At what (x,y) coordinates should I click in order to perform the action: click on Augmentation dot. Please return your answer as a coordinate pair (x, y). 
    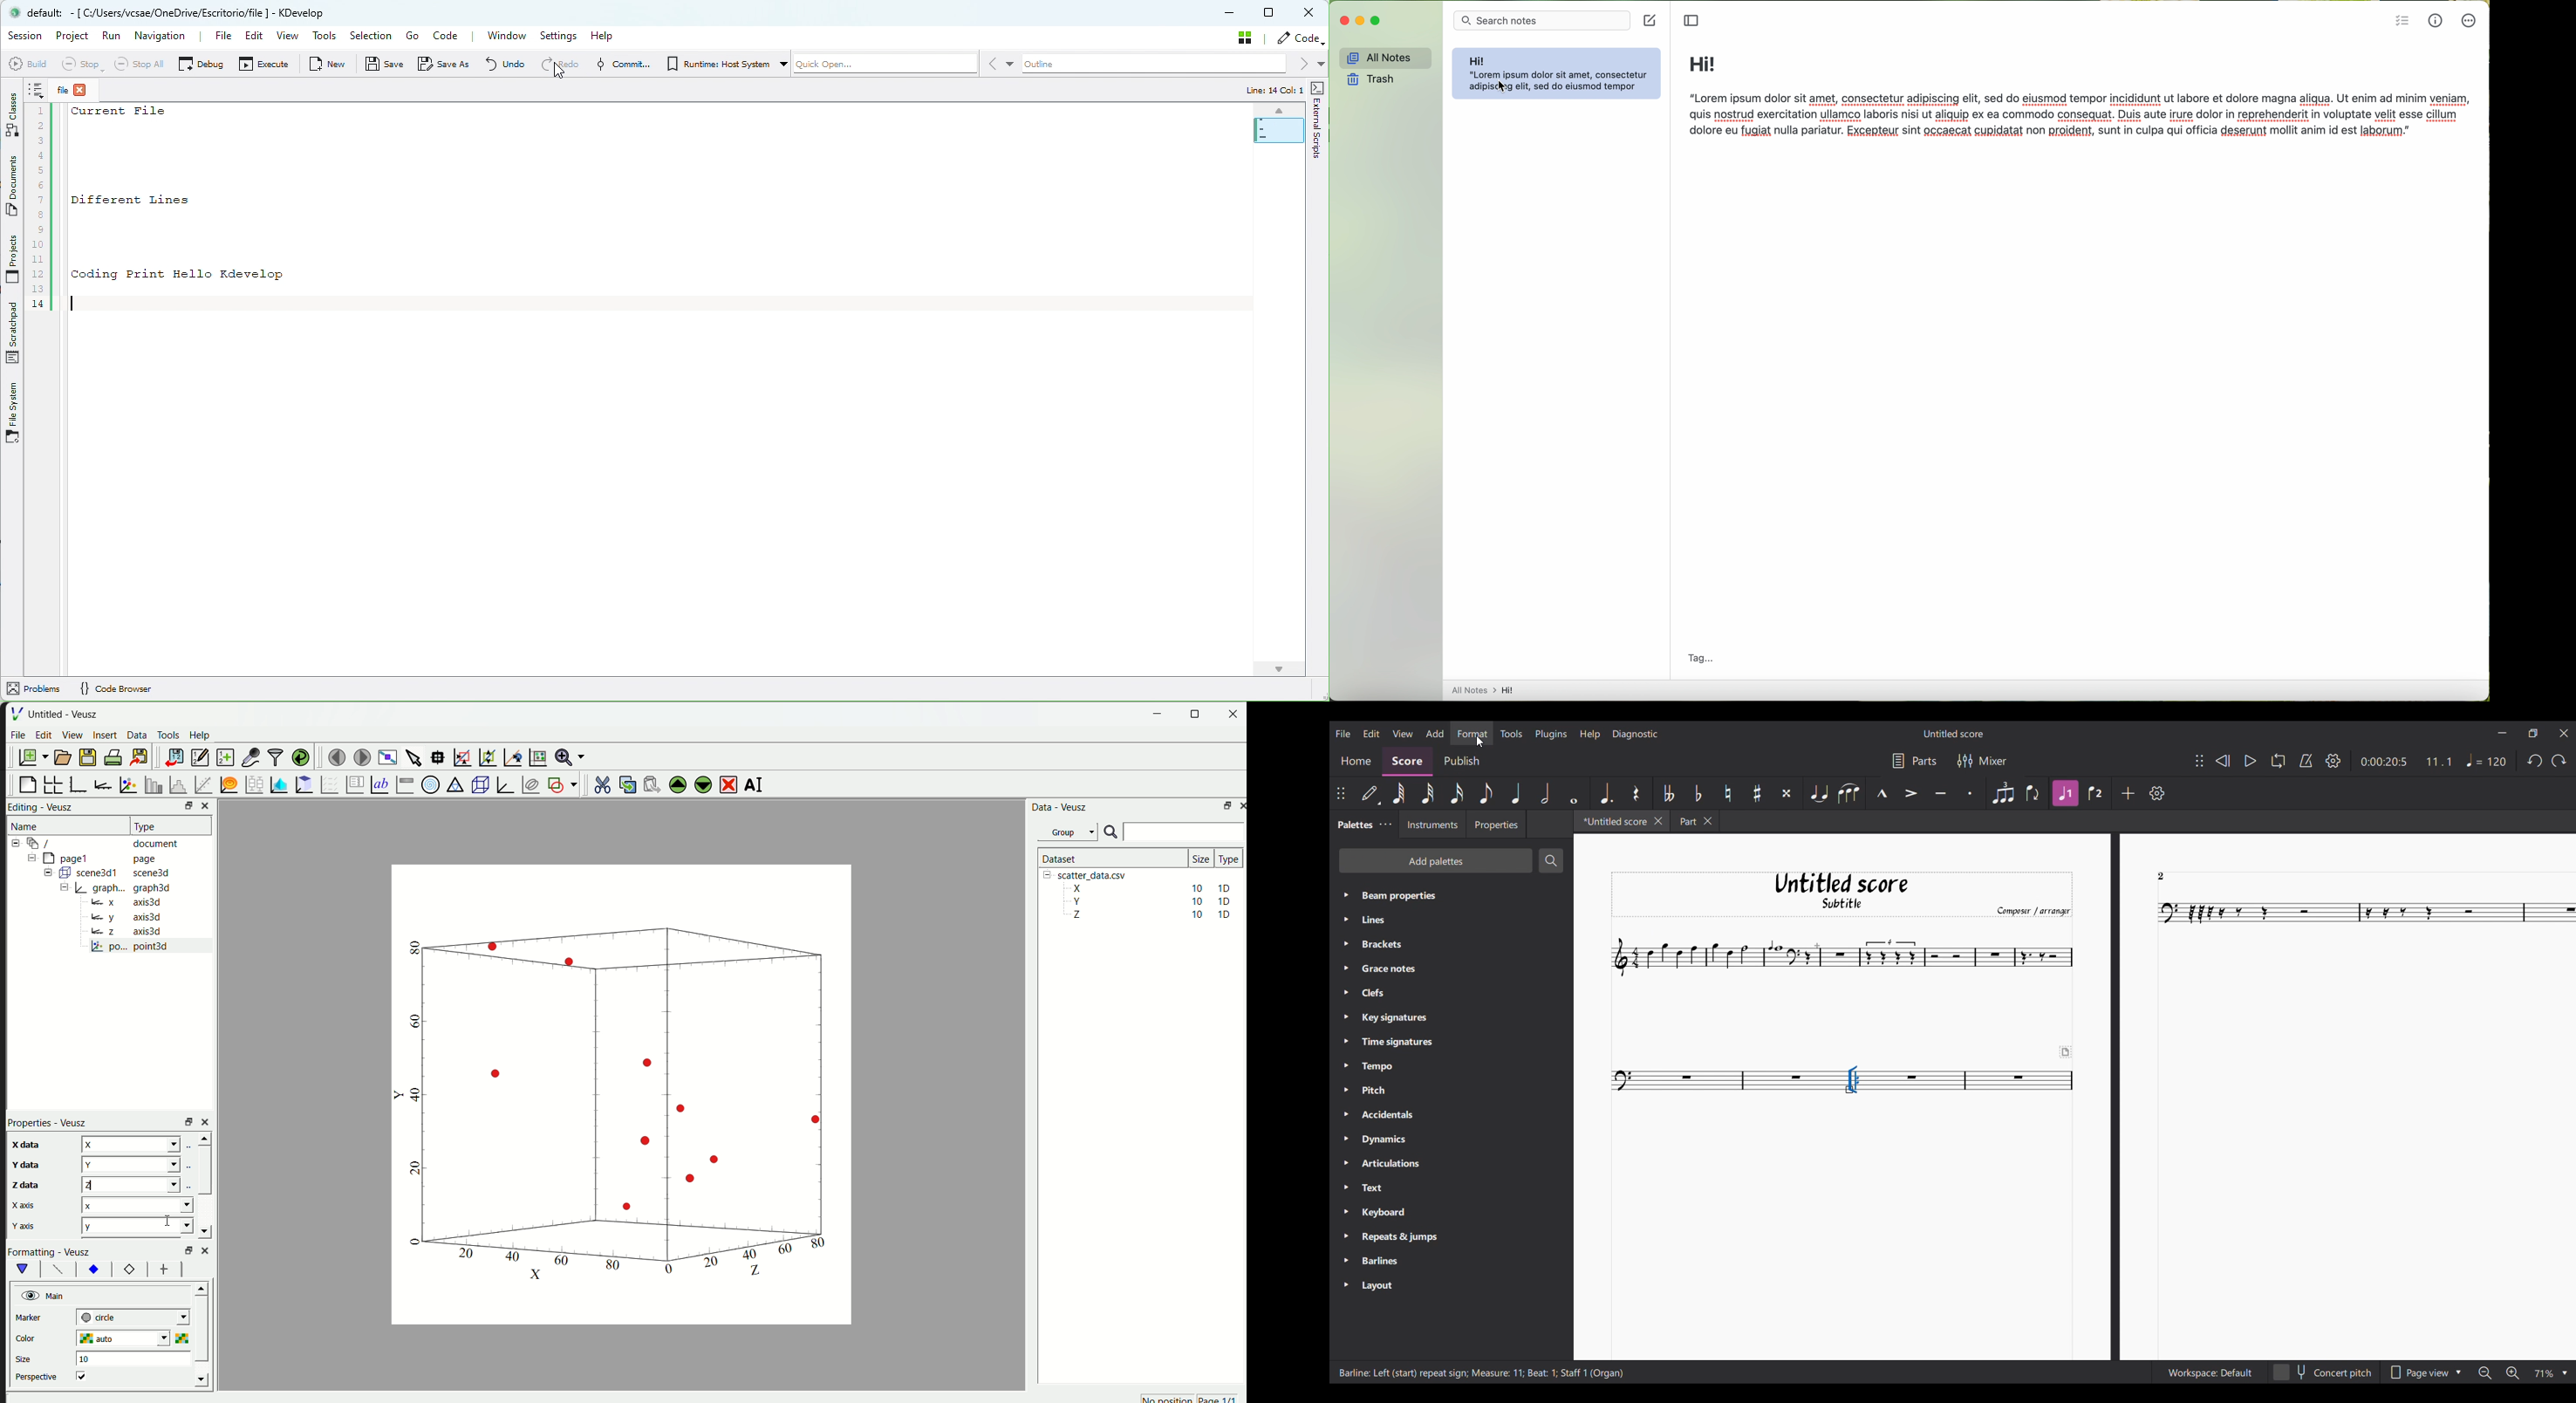
    Looking at the image, I should click on (1606, 793).